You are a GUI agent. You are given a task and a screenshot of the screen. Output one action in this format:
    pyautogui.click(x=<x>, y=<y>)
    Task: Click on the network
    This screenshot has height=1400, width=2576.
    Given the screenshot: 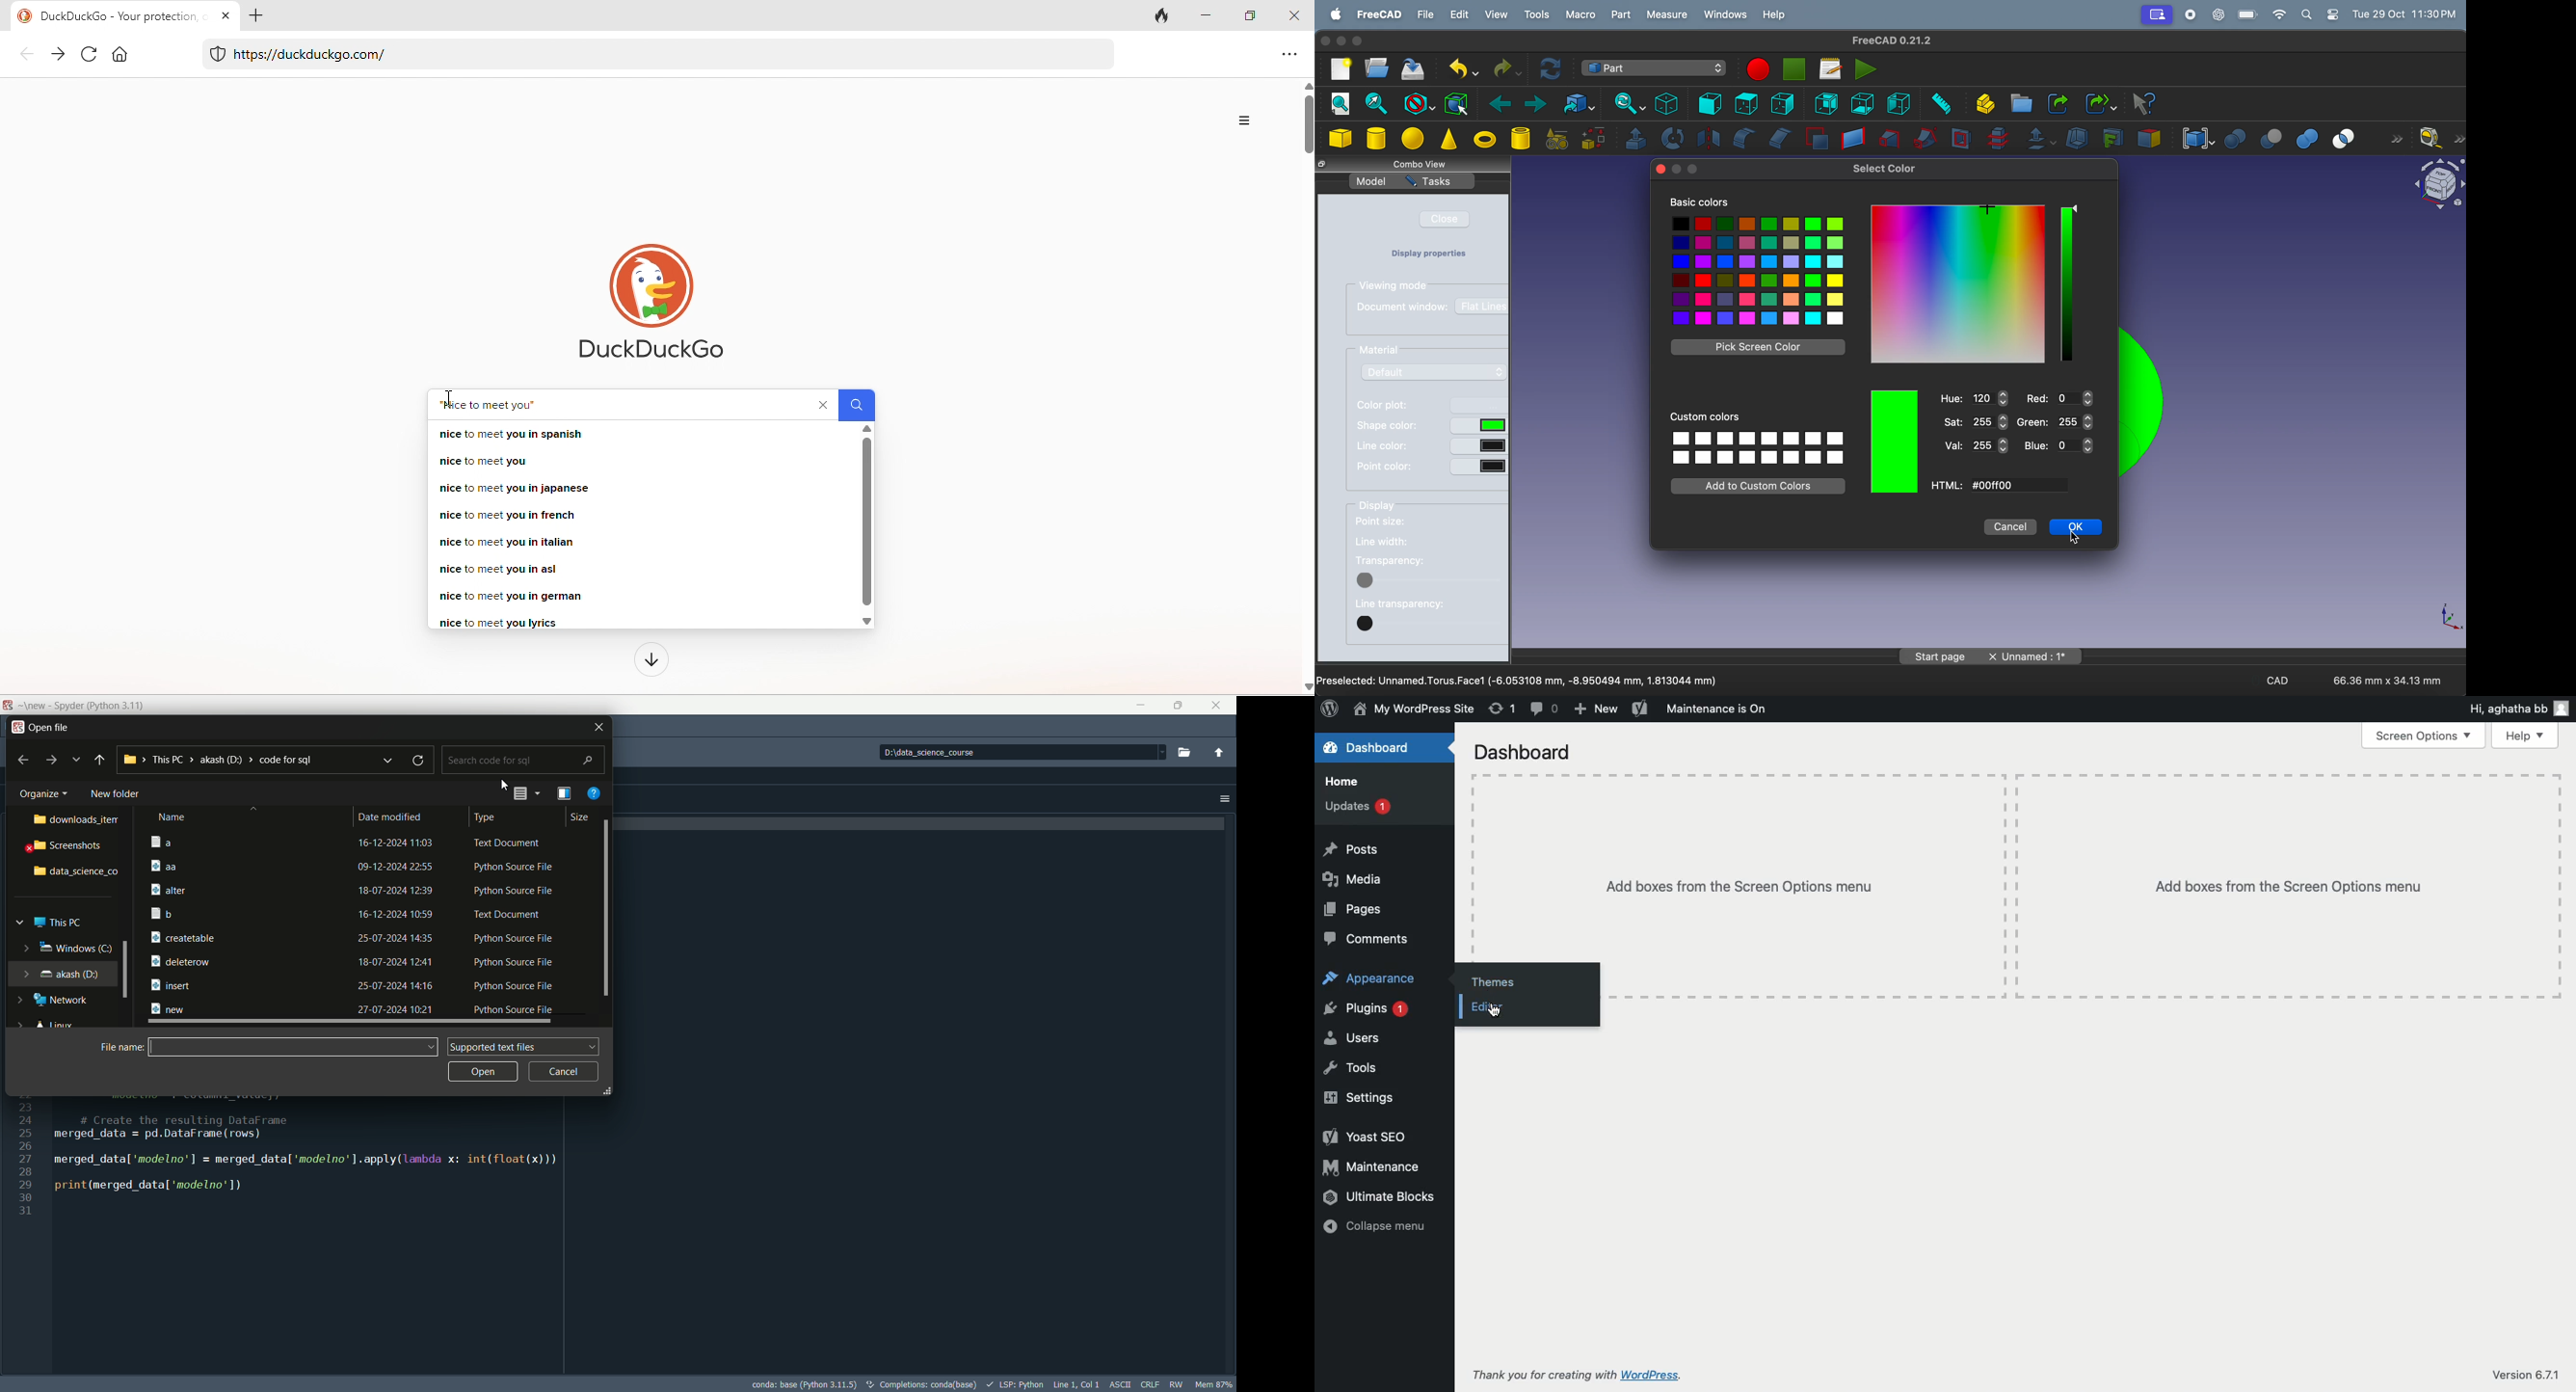 What is the action you would take?
    pyautogui.click(x=65, y=1000)
    